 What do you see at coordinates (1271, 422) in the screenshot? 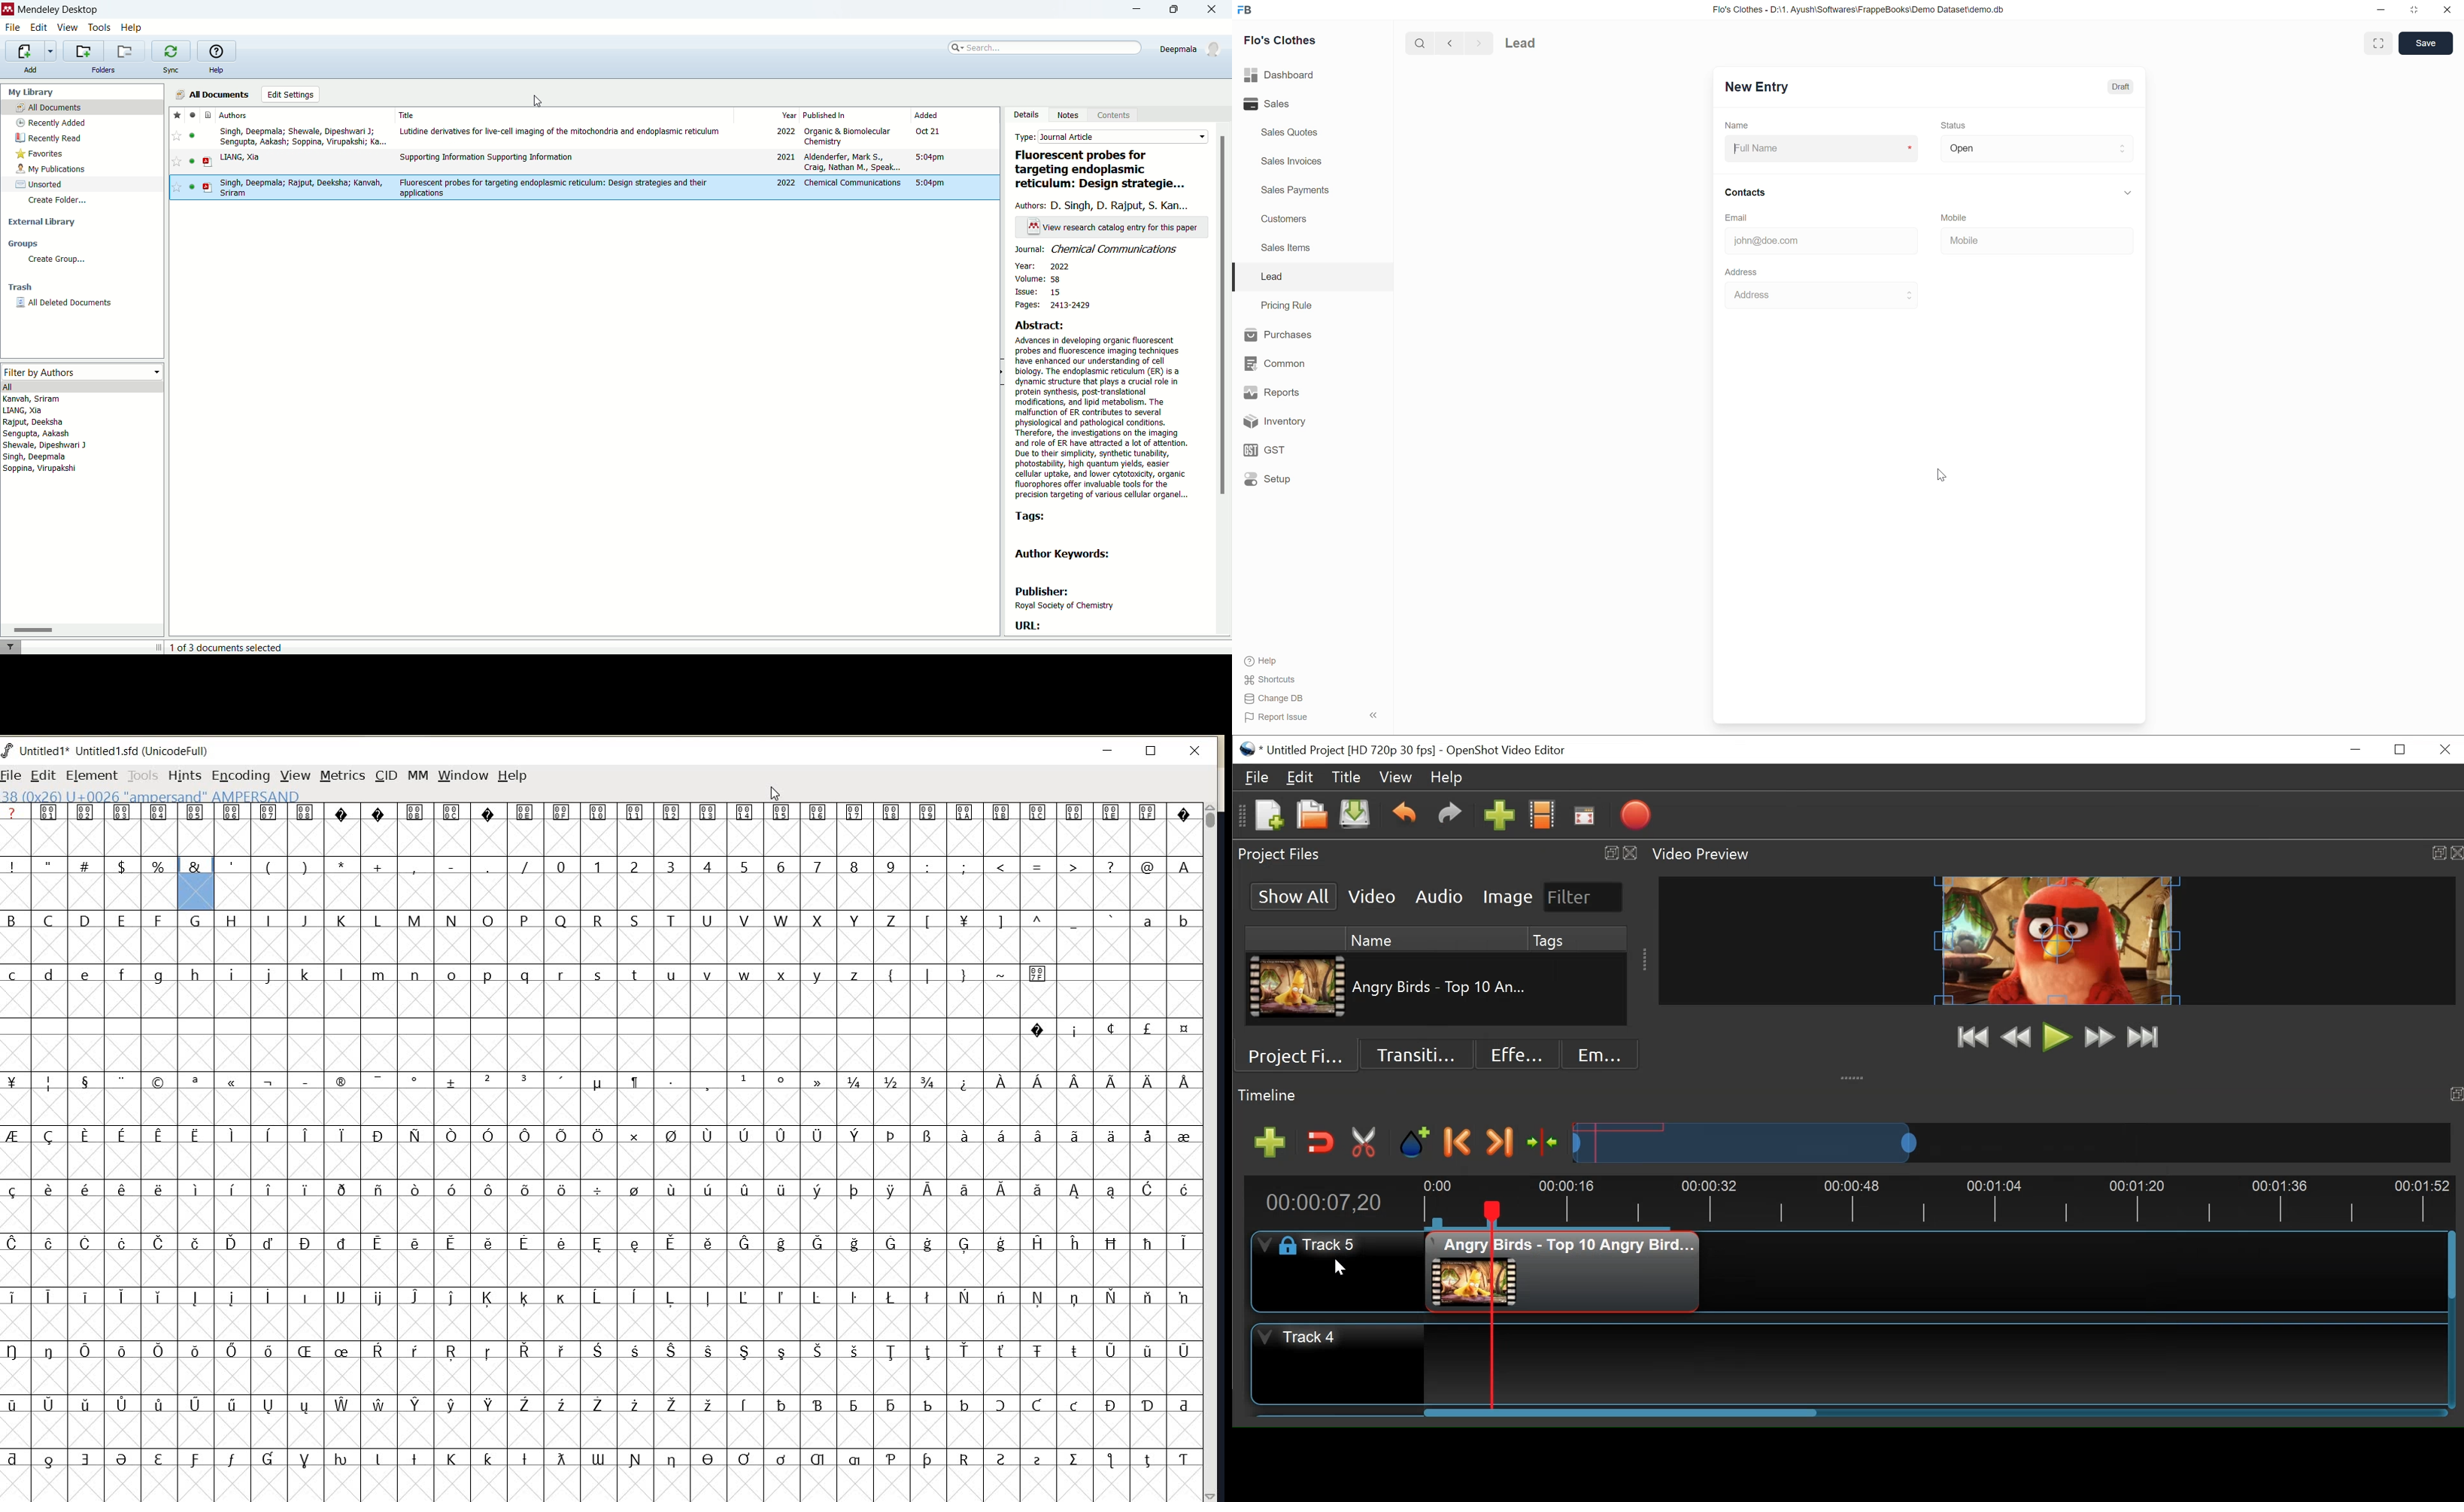
I see `Inventory` at bounding box center [1271, 422].